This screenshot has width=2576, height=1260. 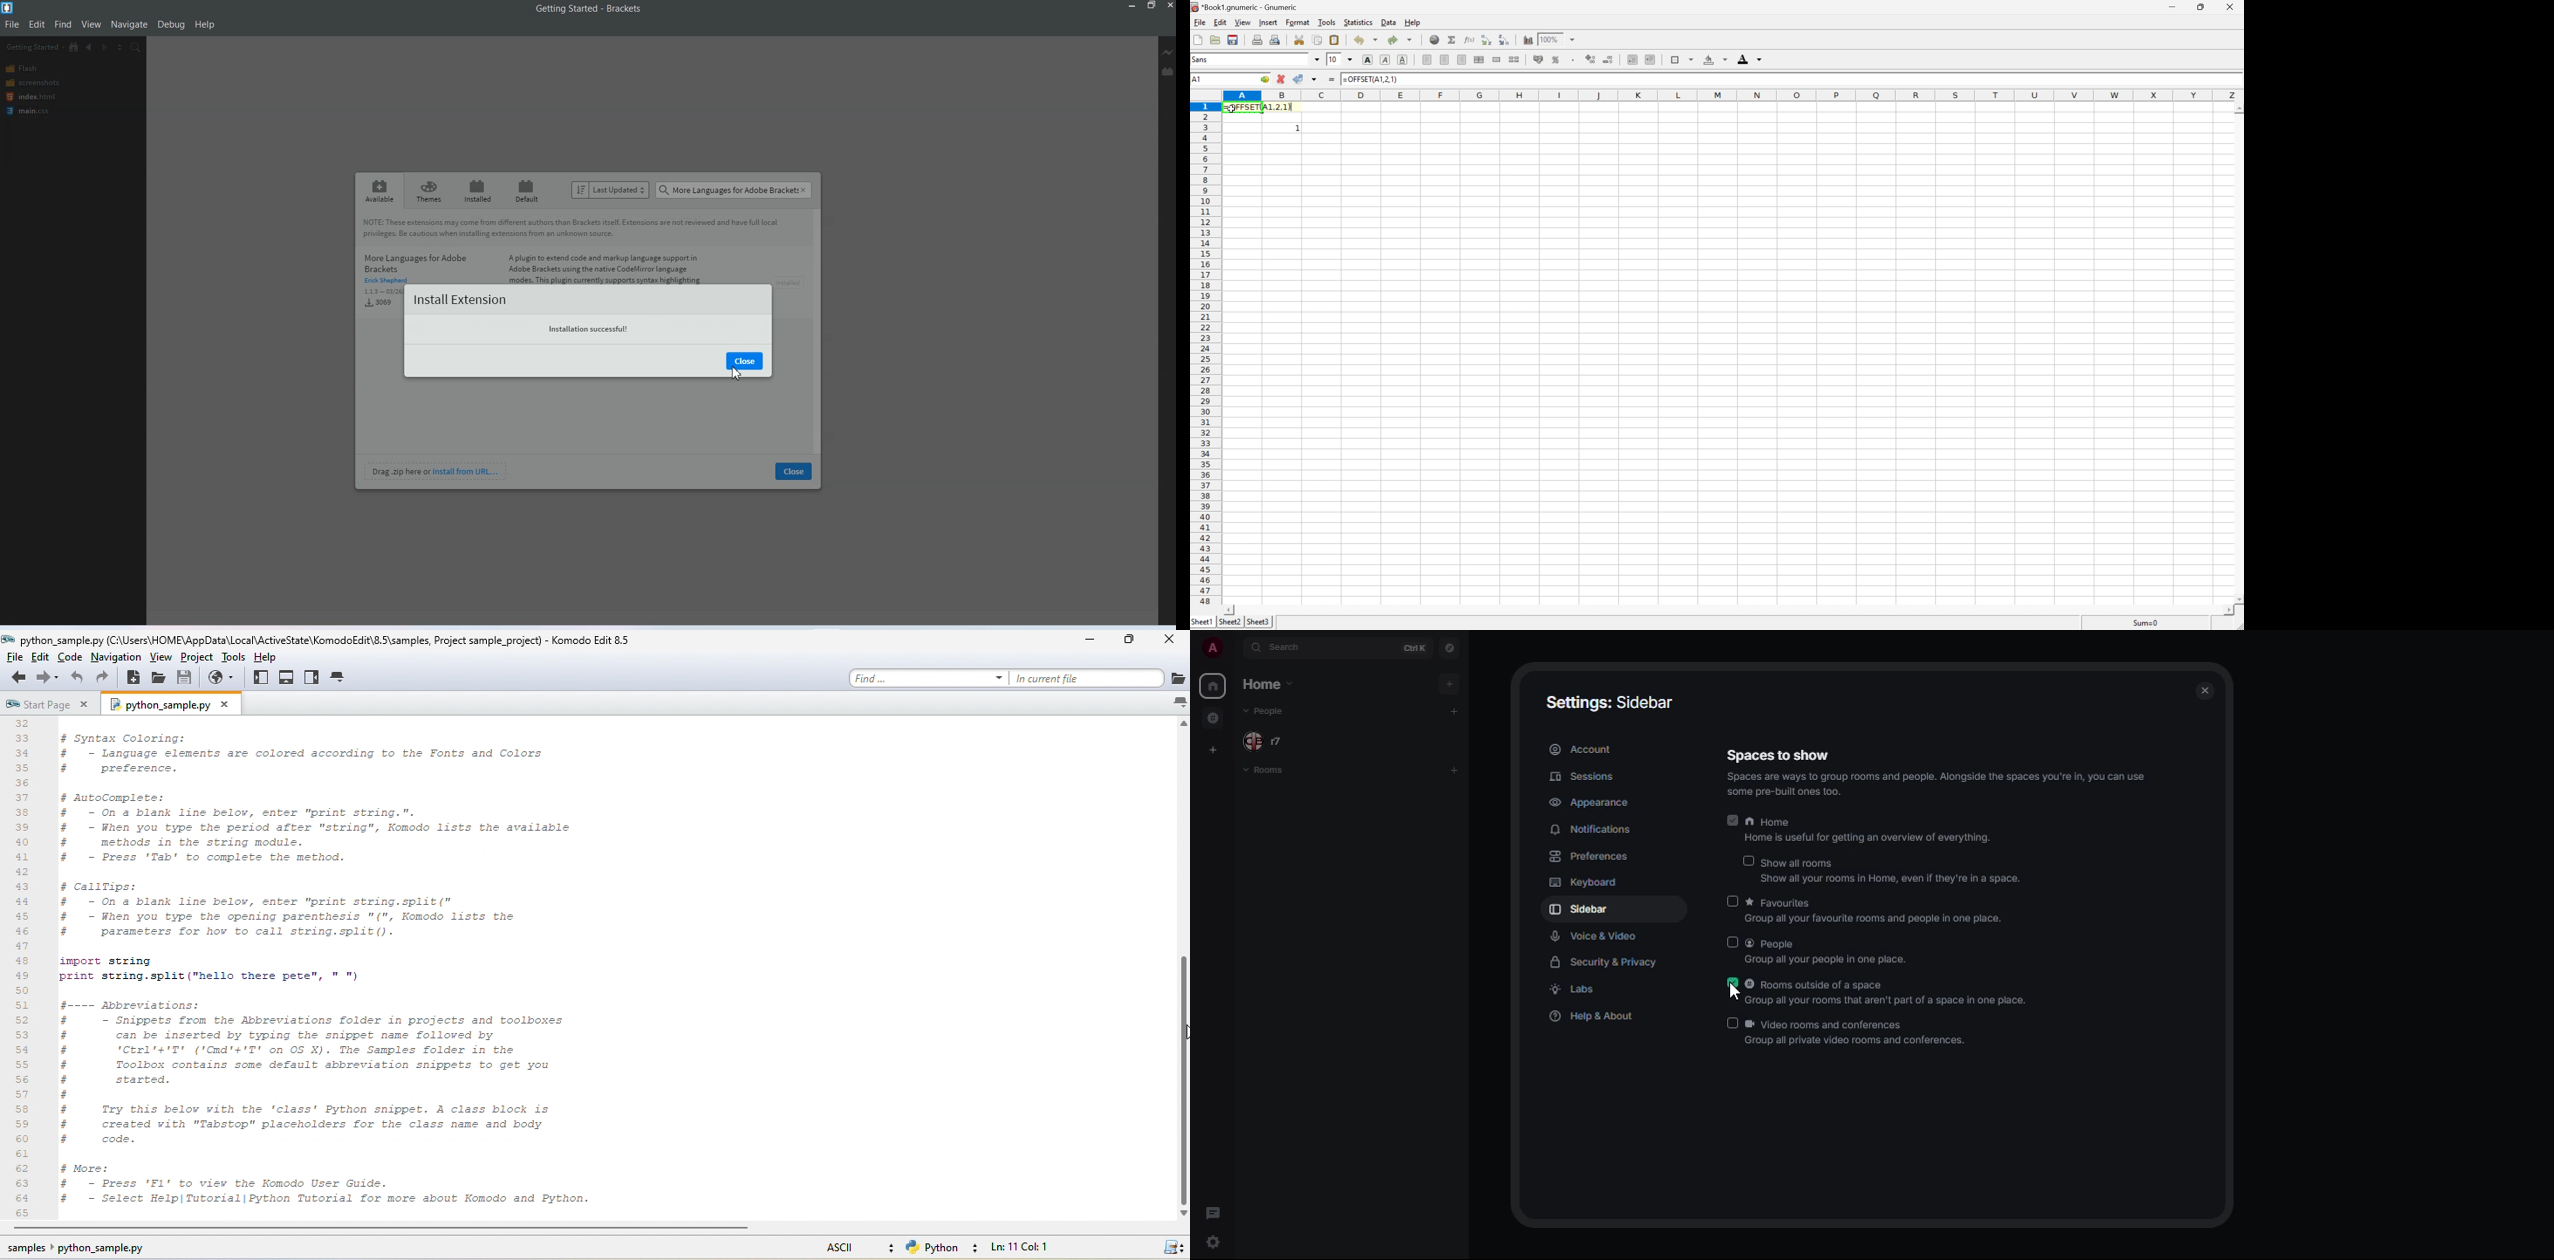 What do you see at coordinates (91, 25) in the screenshot?
I see `View` at bounding box center [91, 25].